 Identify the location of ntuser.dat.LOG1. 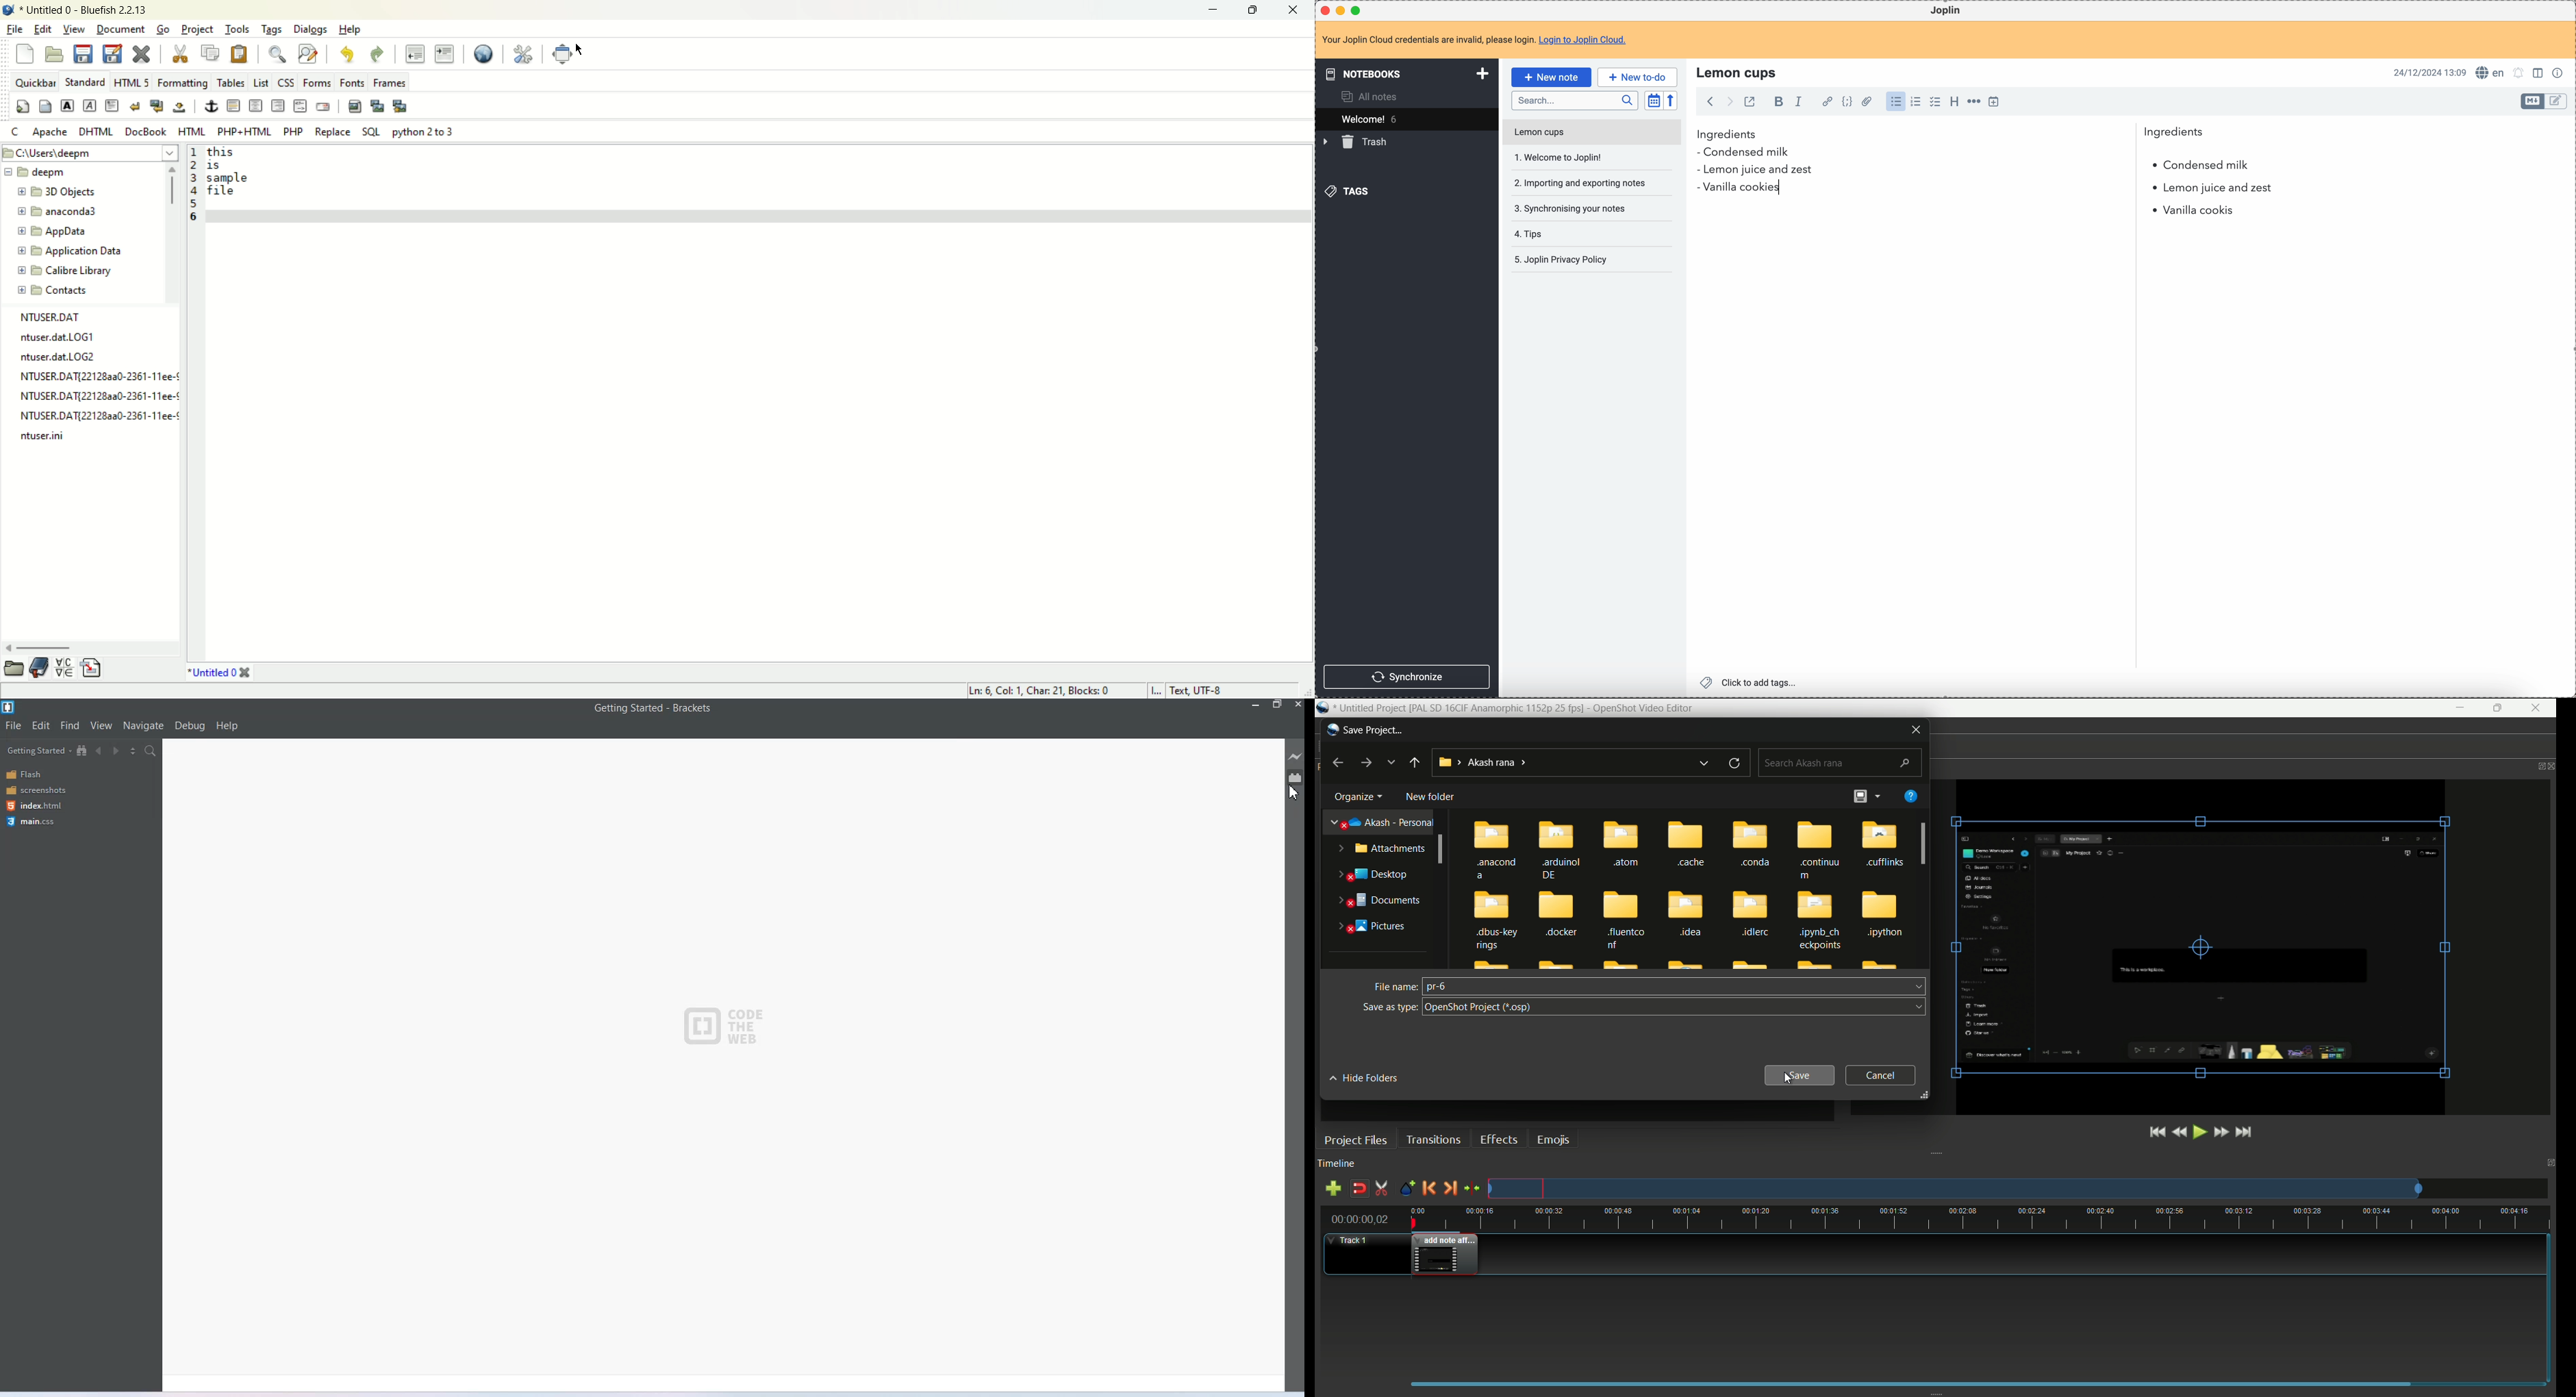
(59, 337).